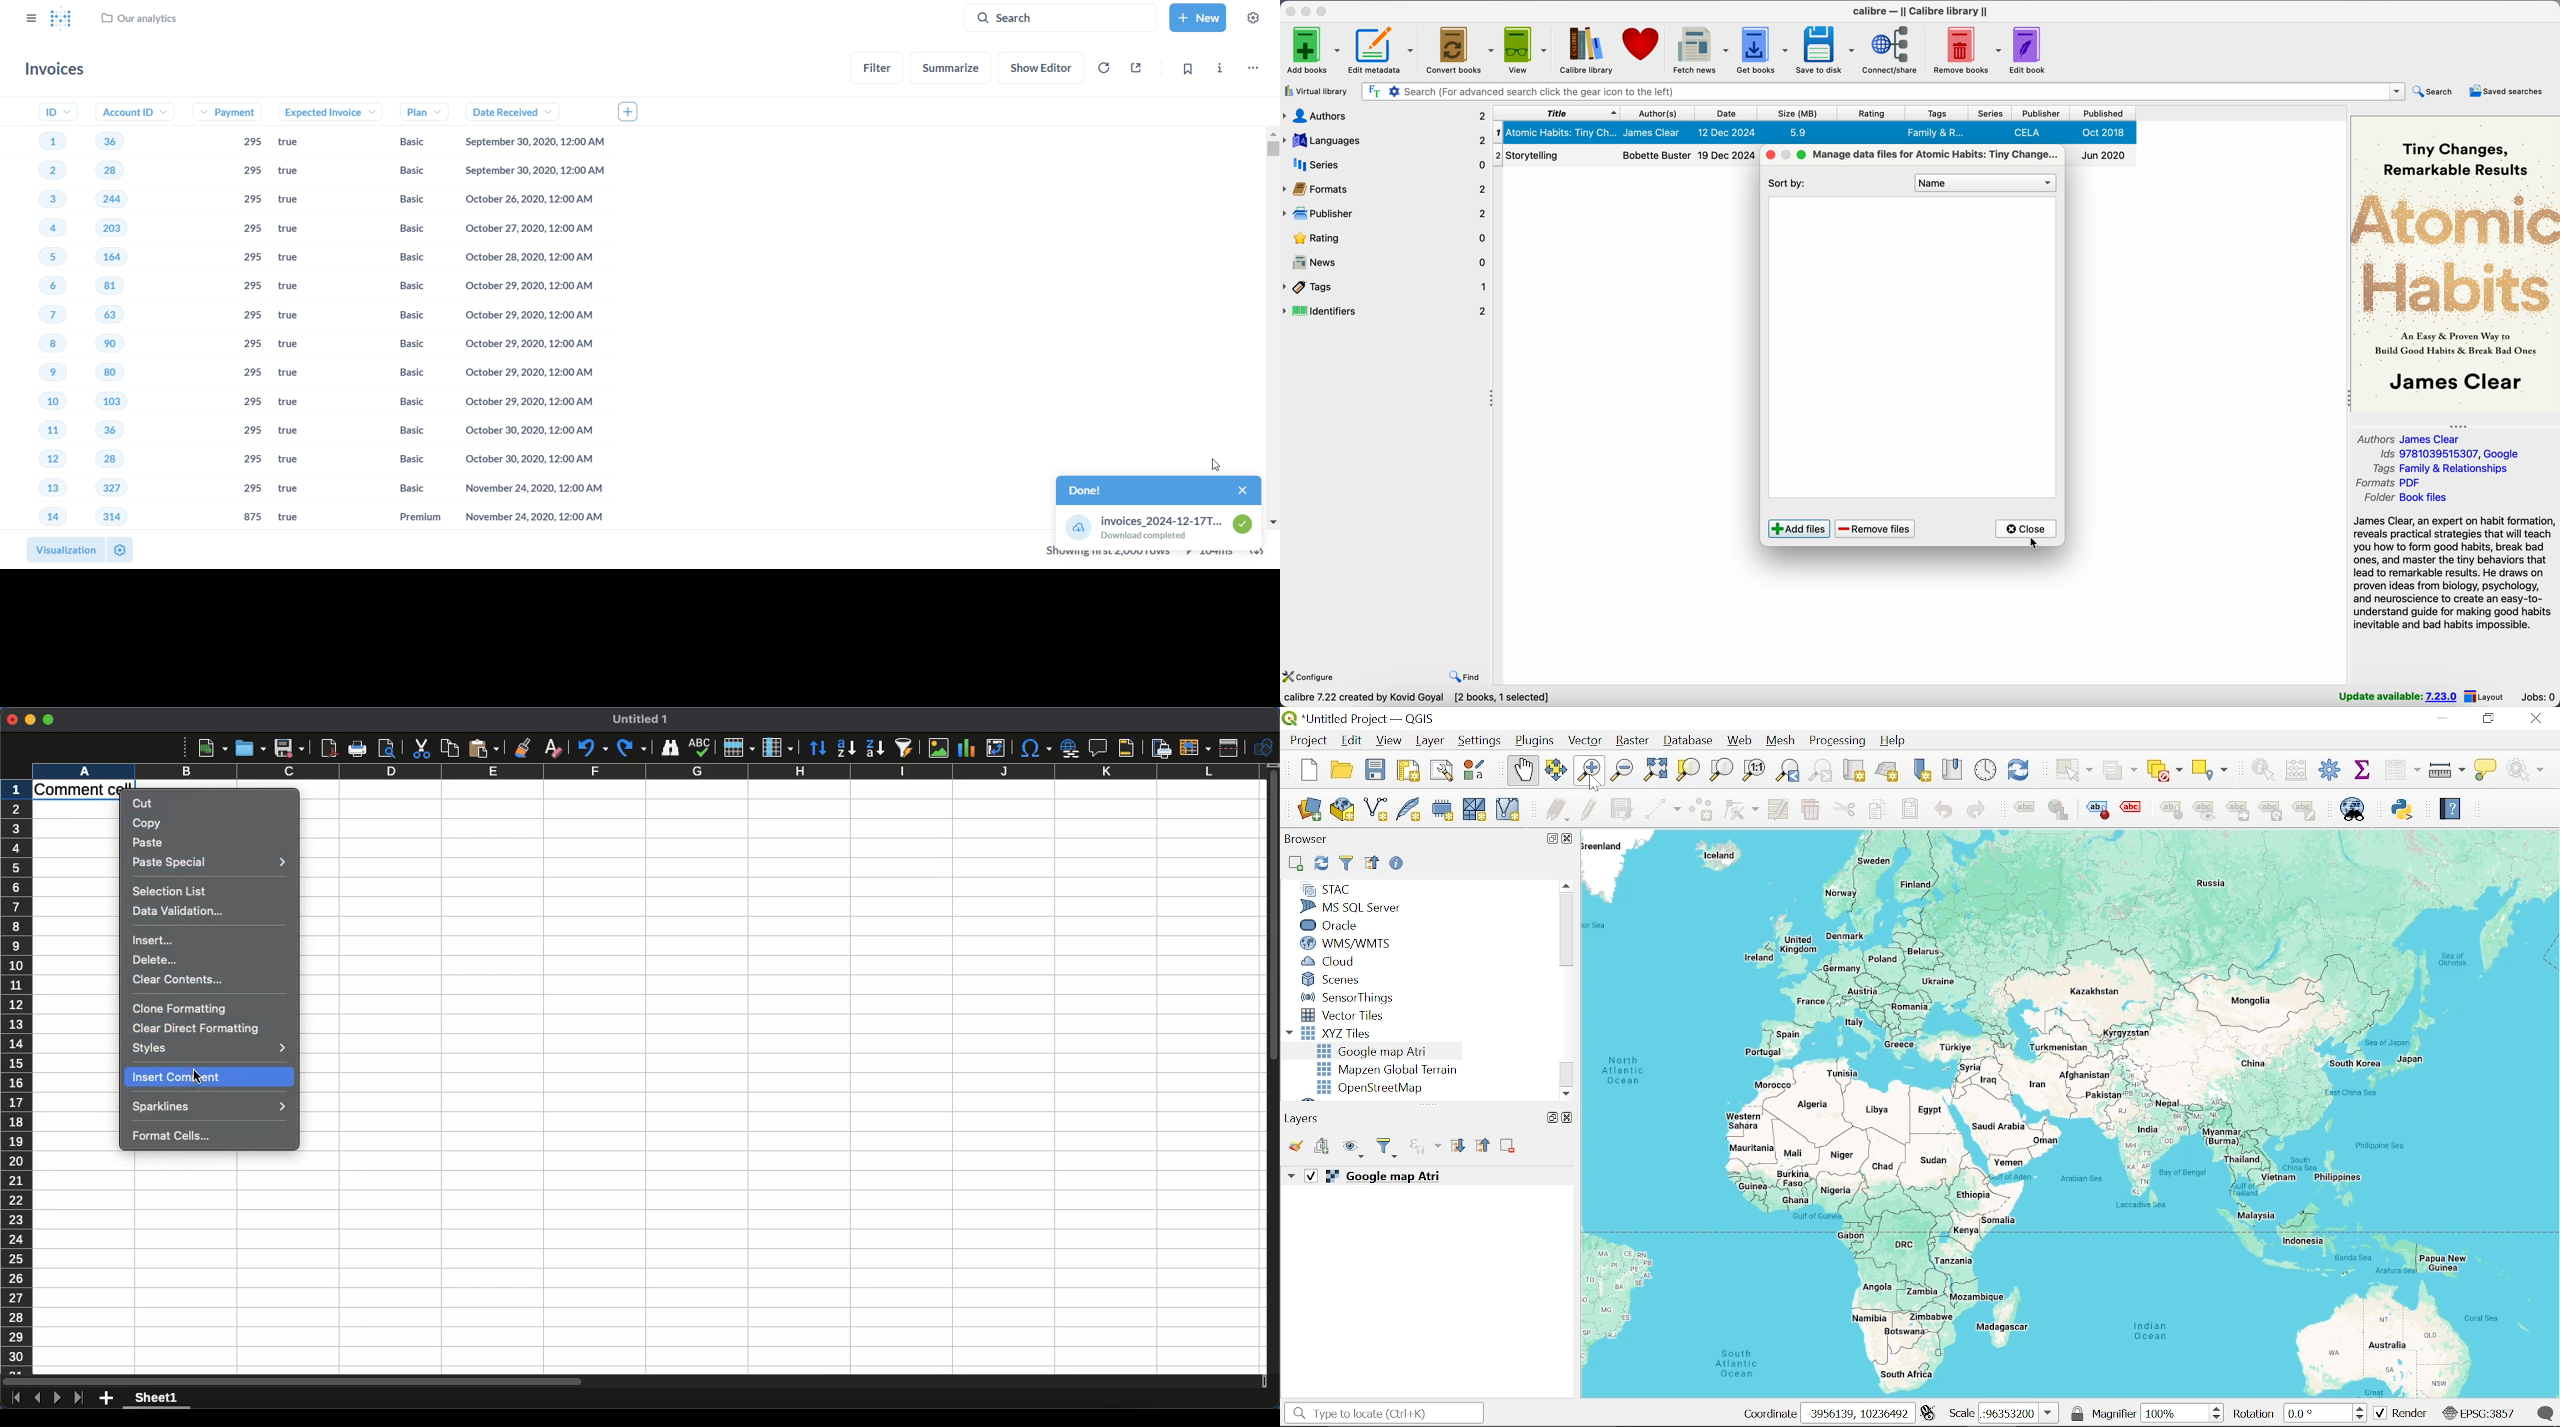 The width and height of the screenshot is (2576, 1428). I want to click on Increase, so click(2363, 1406).